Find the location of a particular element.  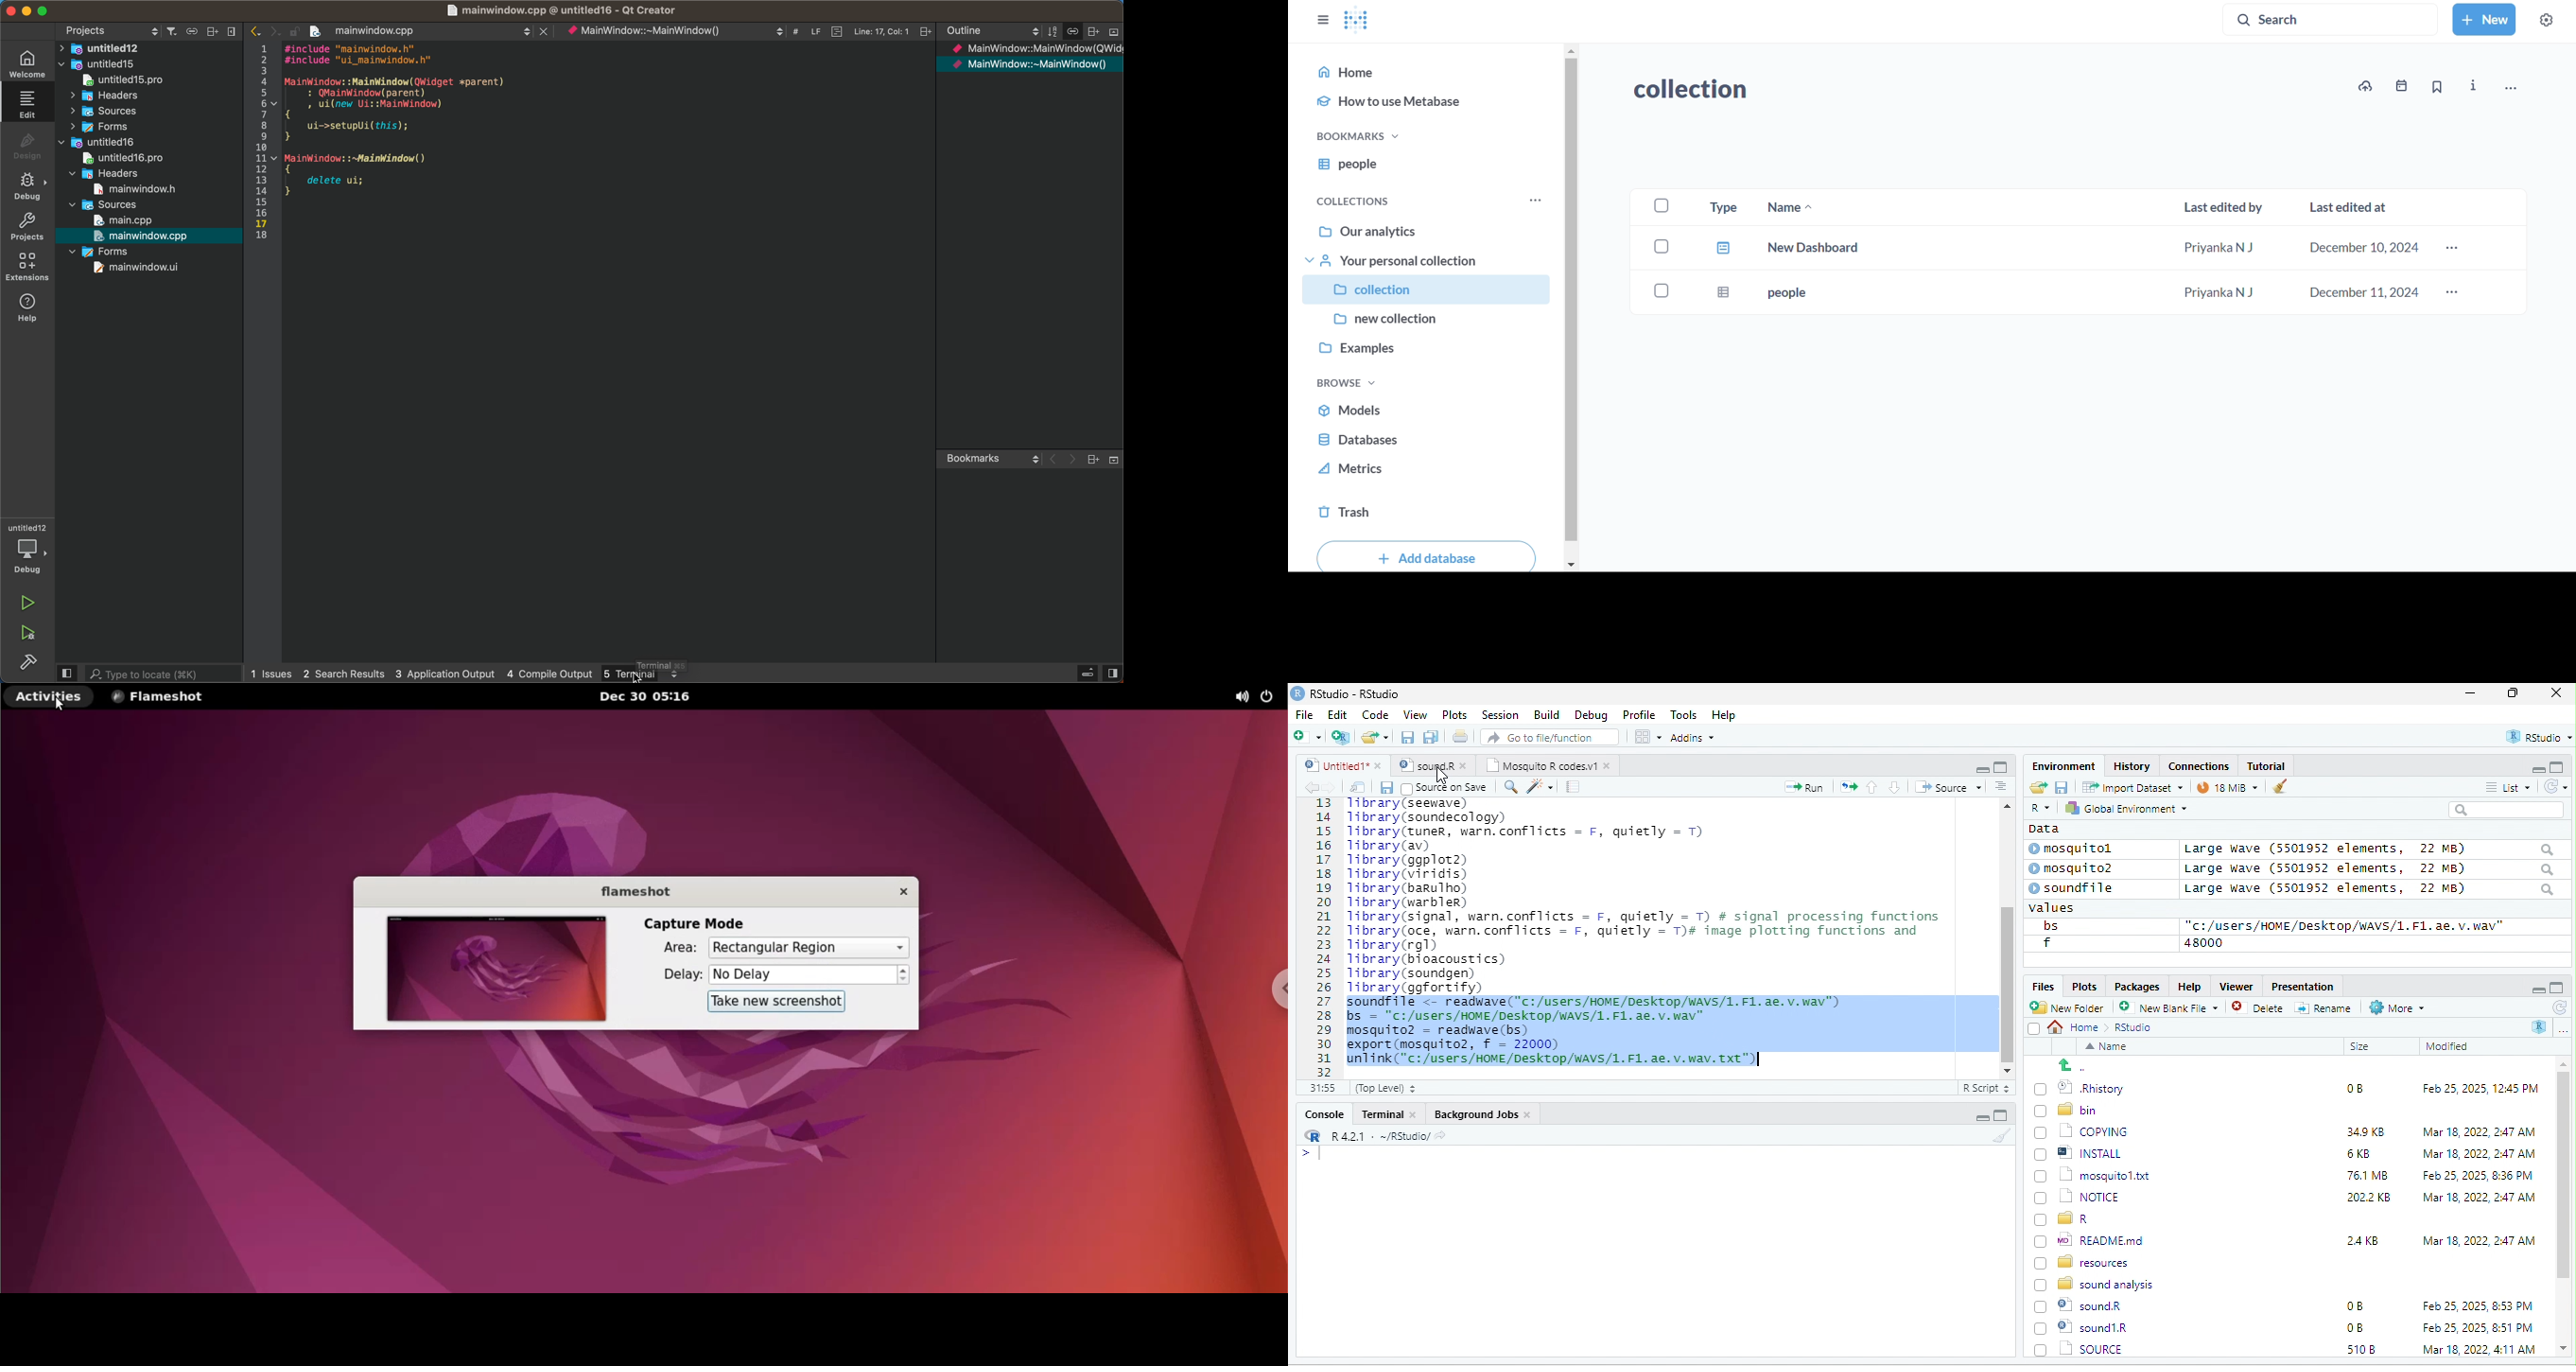

source on Save is located at coordinates (1446, 789).